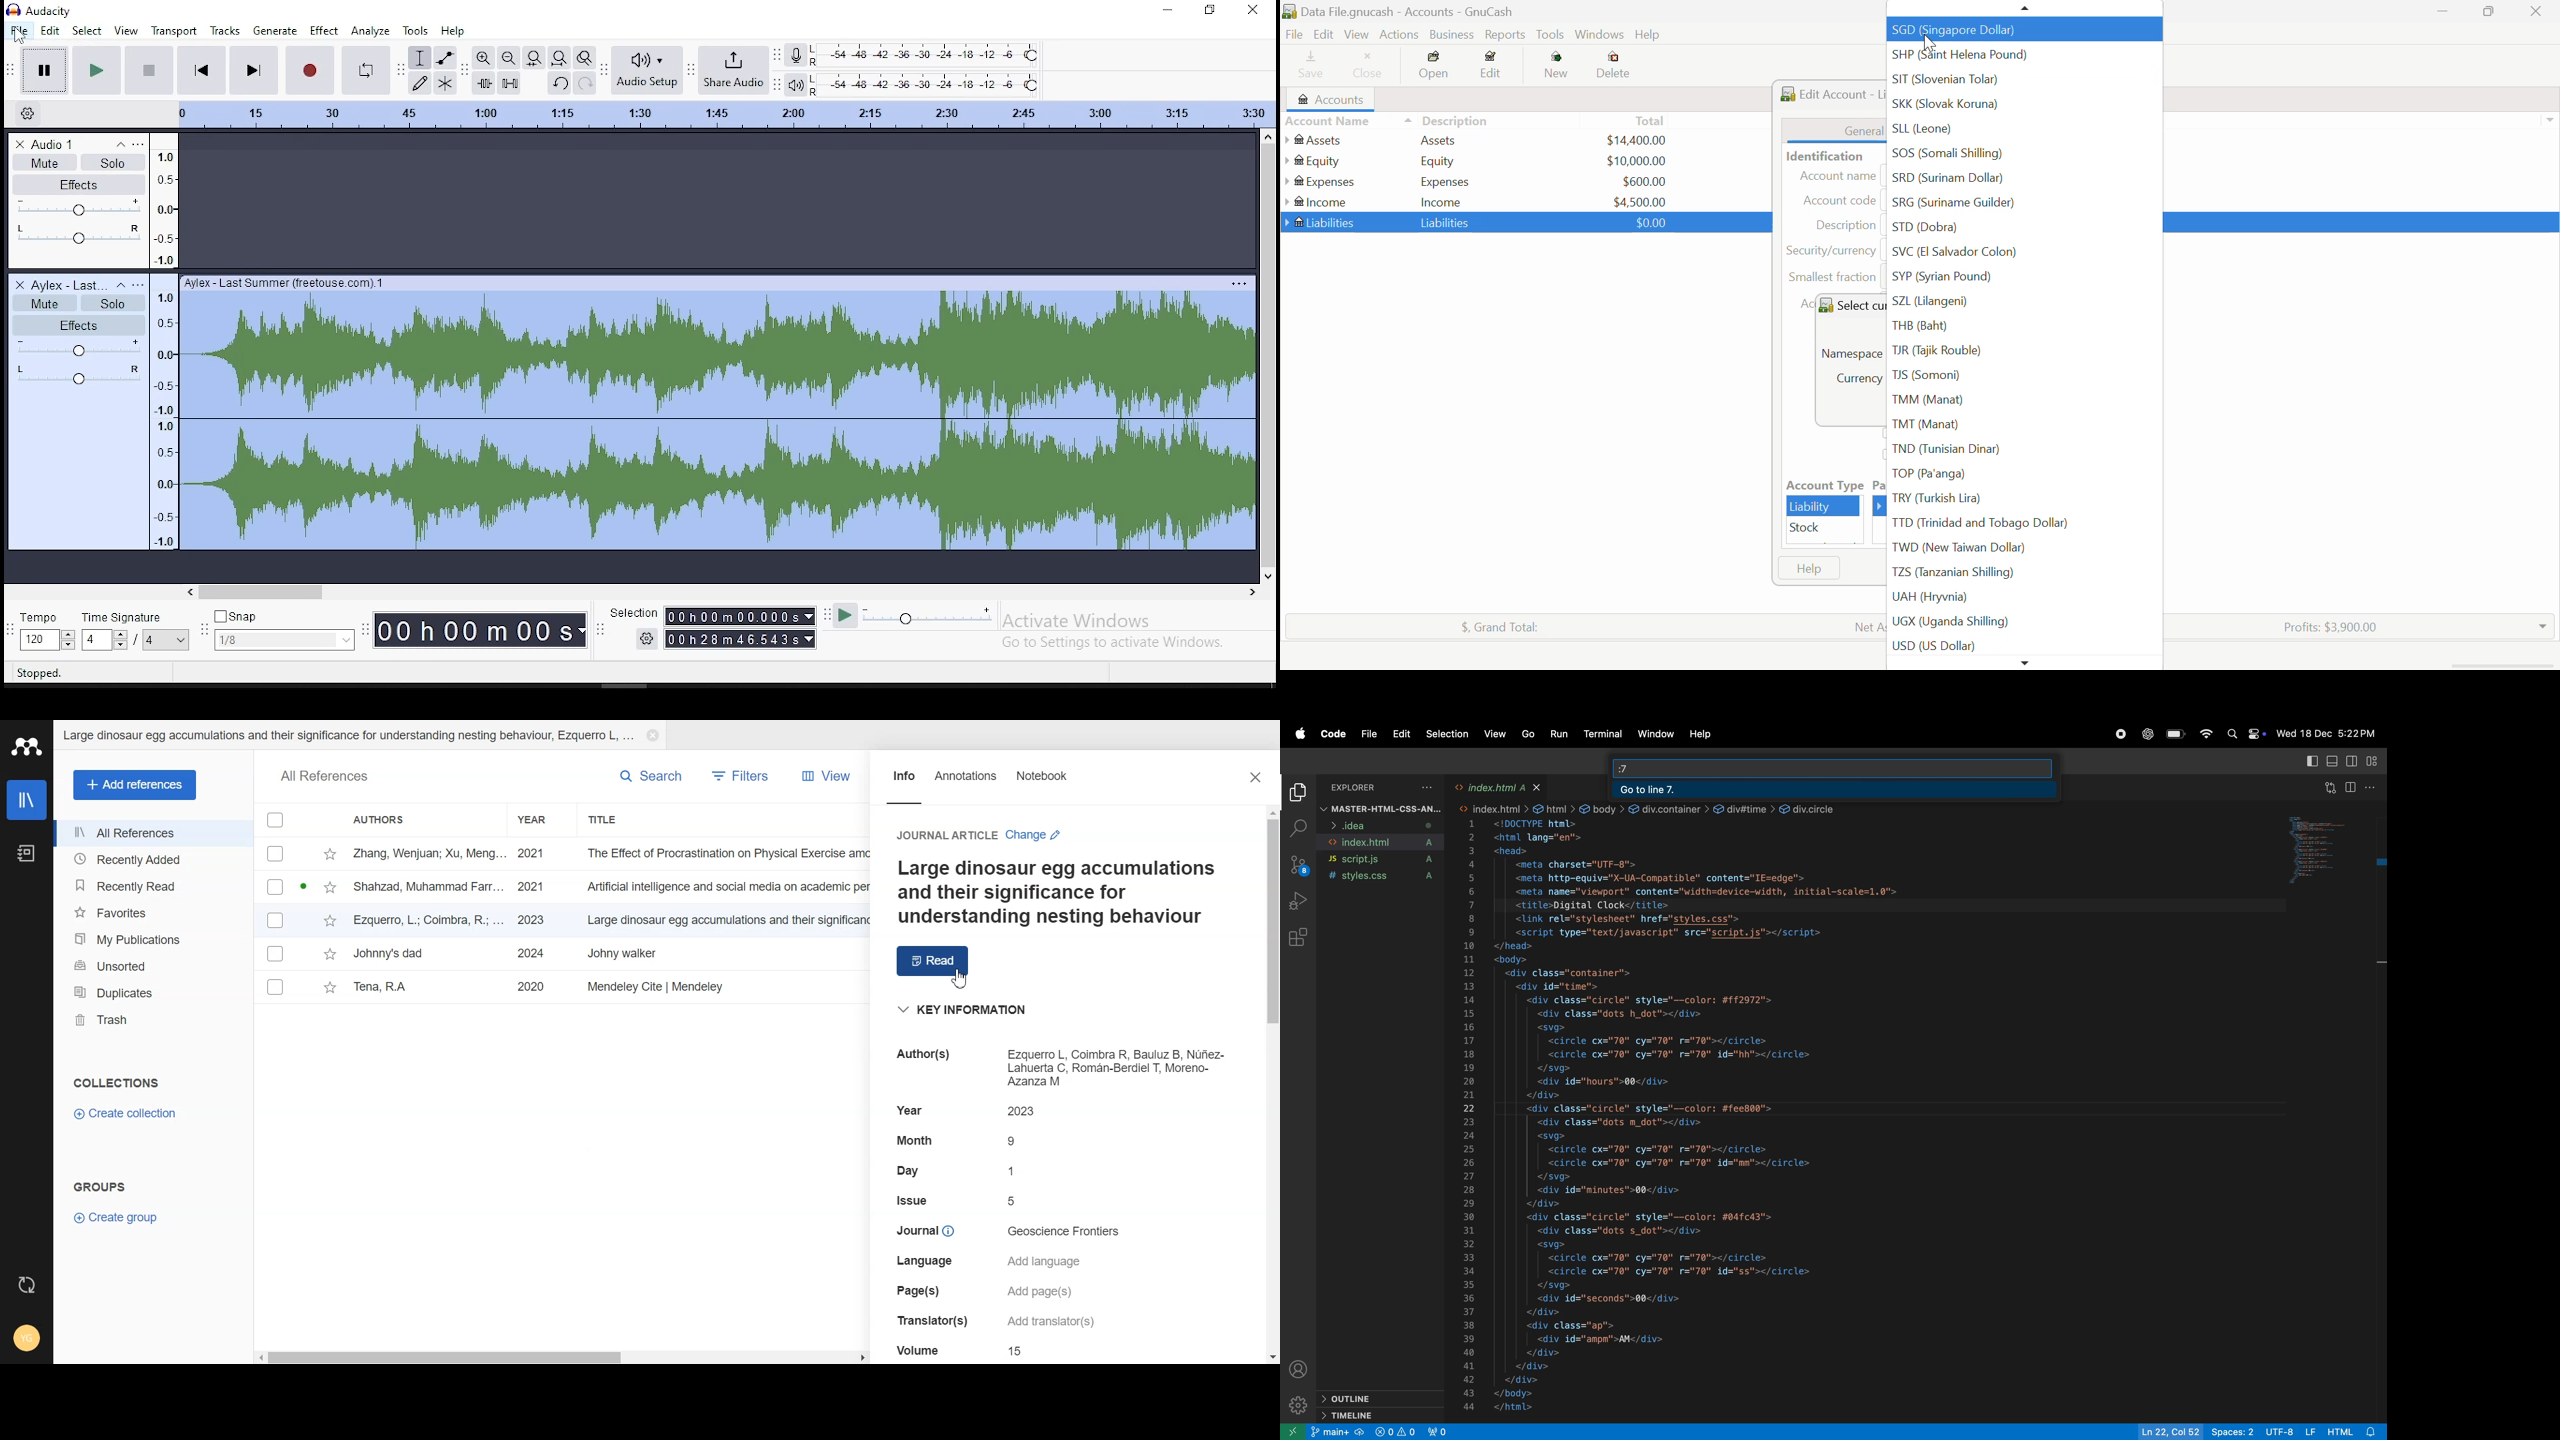  Describe the element at coordinates (310, 71) in the screenshot. I see `record` at that location.